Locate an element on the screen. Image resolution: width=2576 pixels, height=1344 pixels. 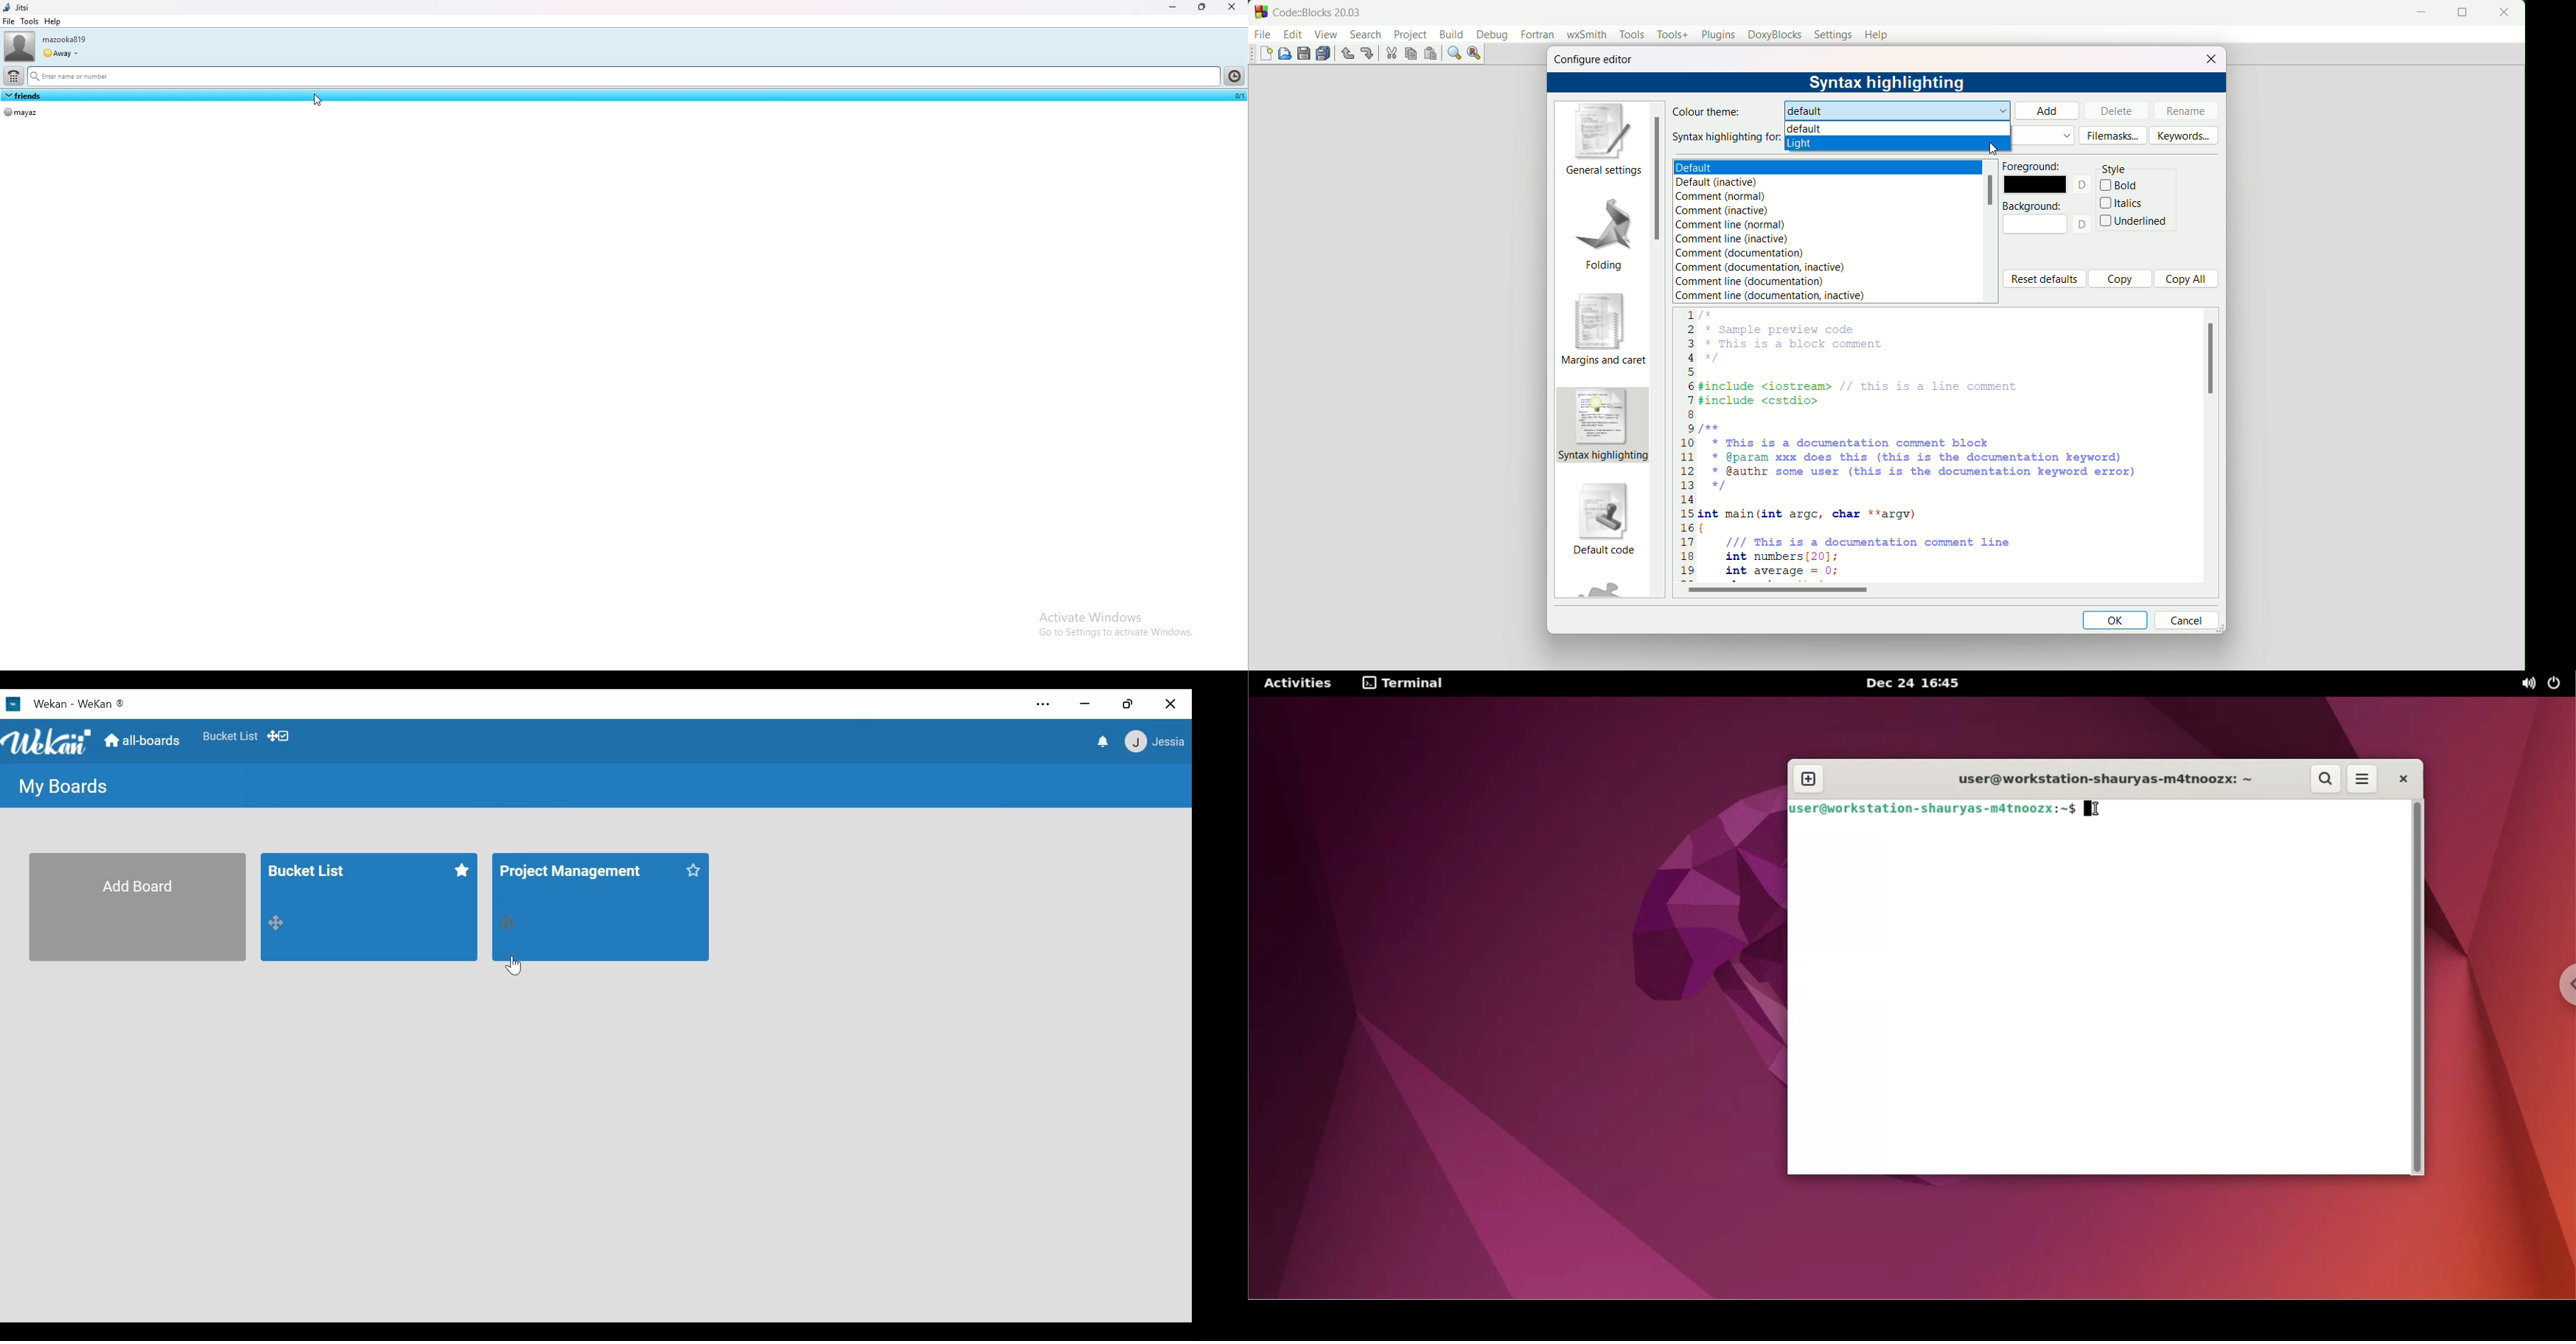
keywords is located at coordinates (2185, 137).